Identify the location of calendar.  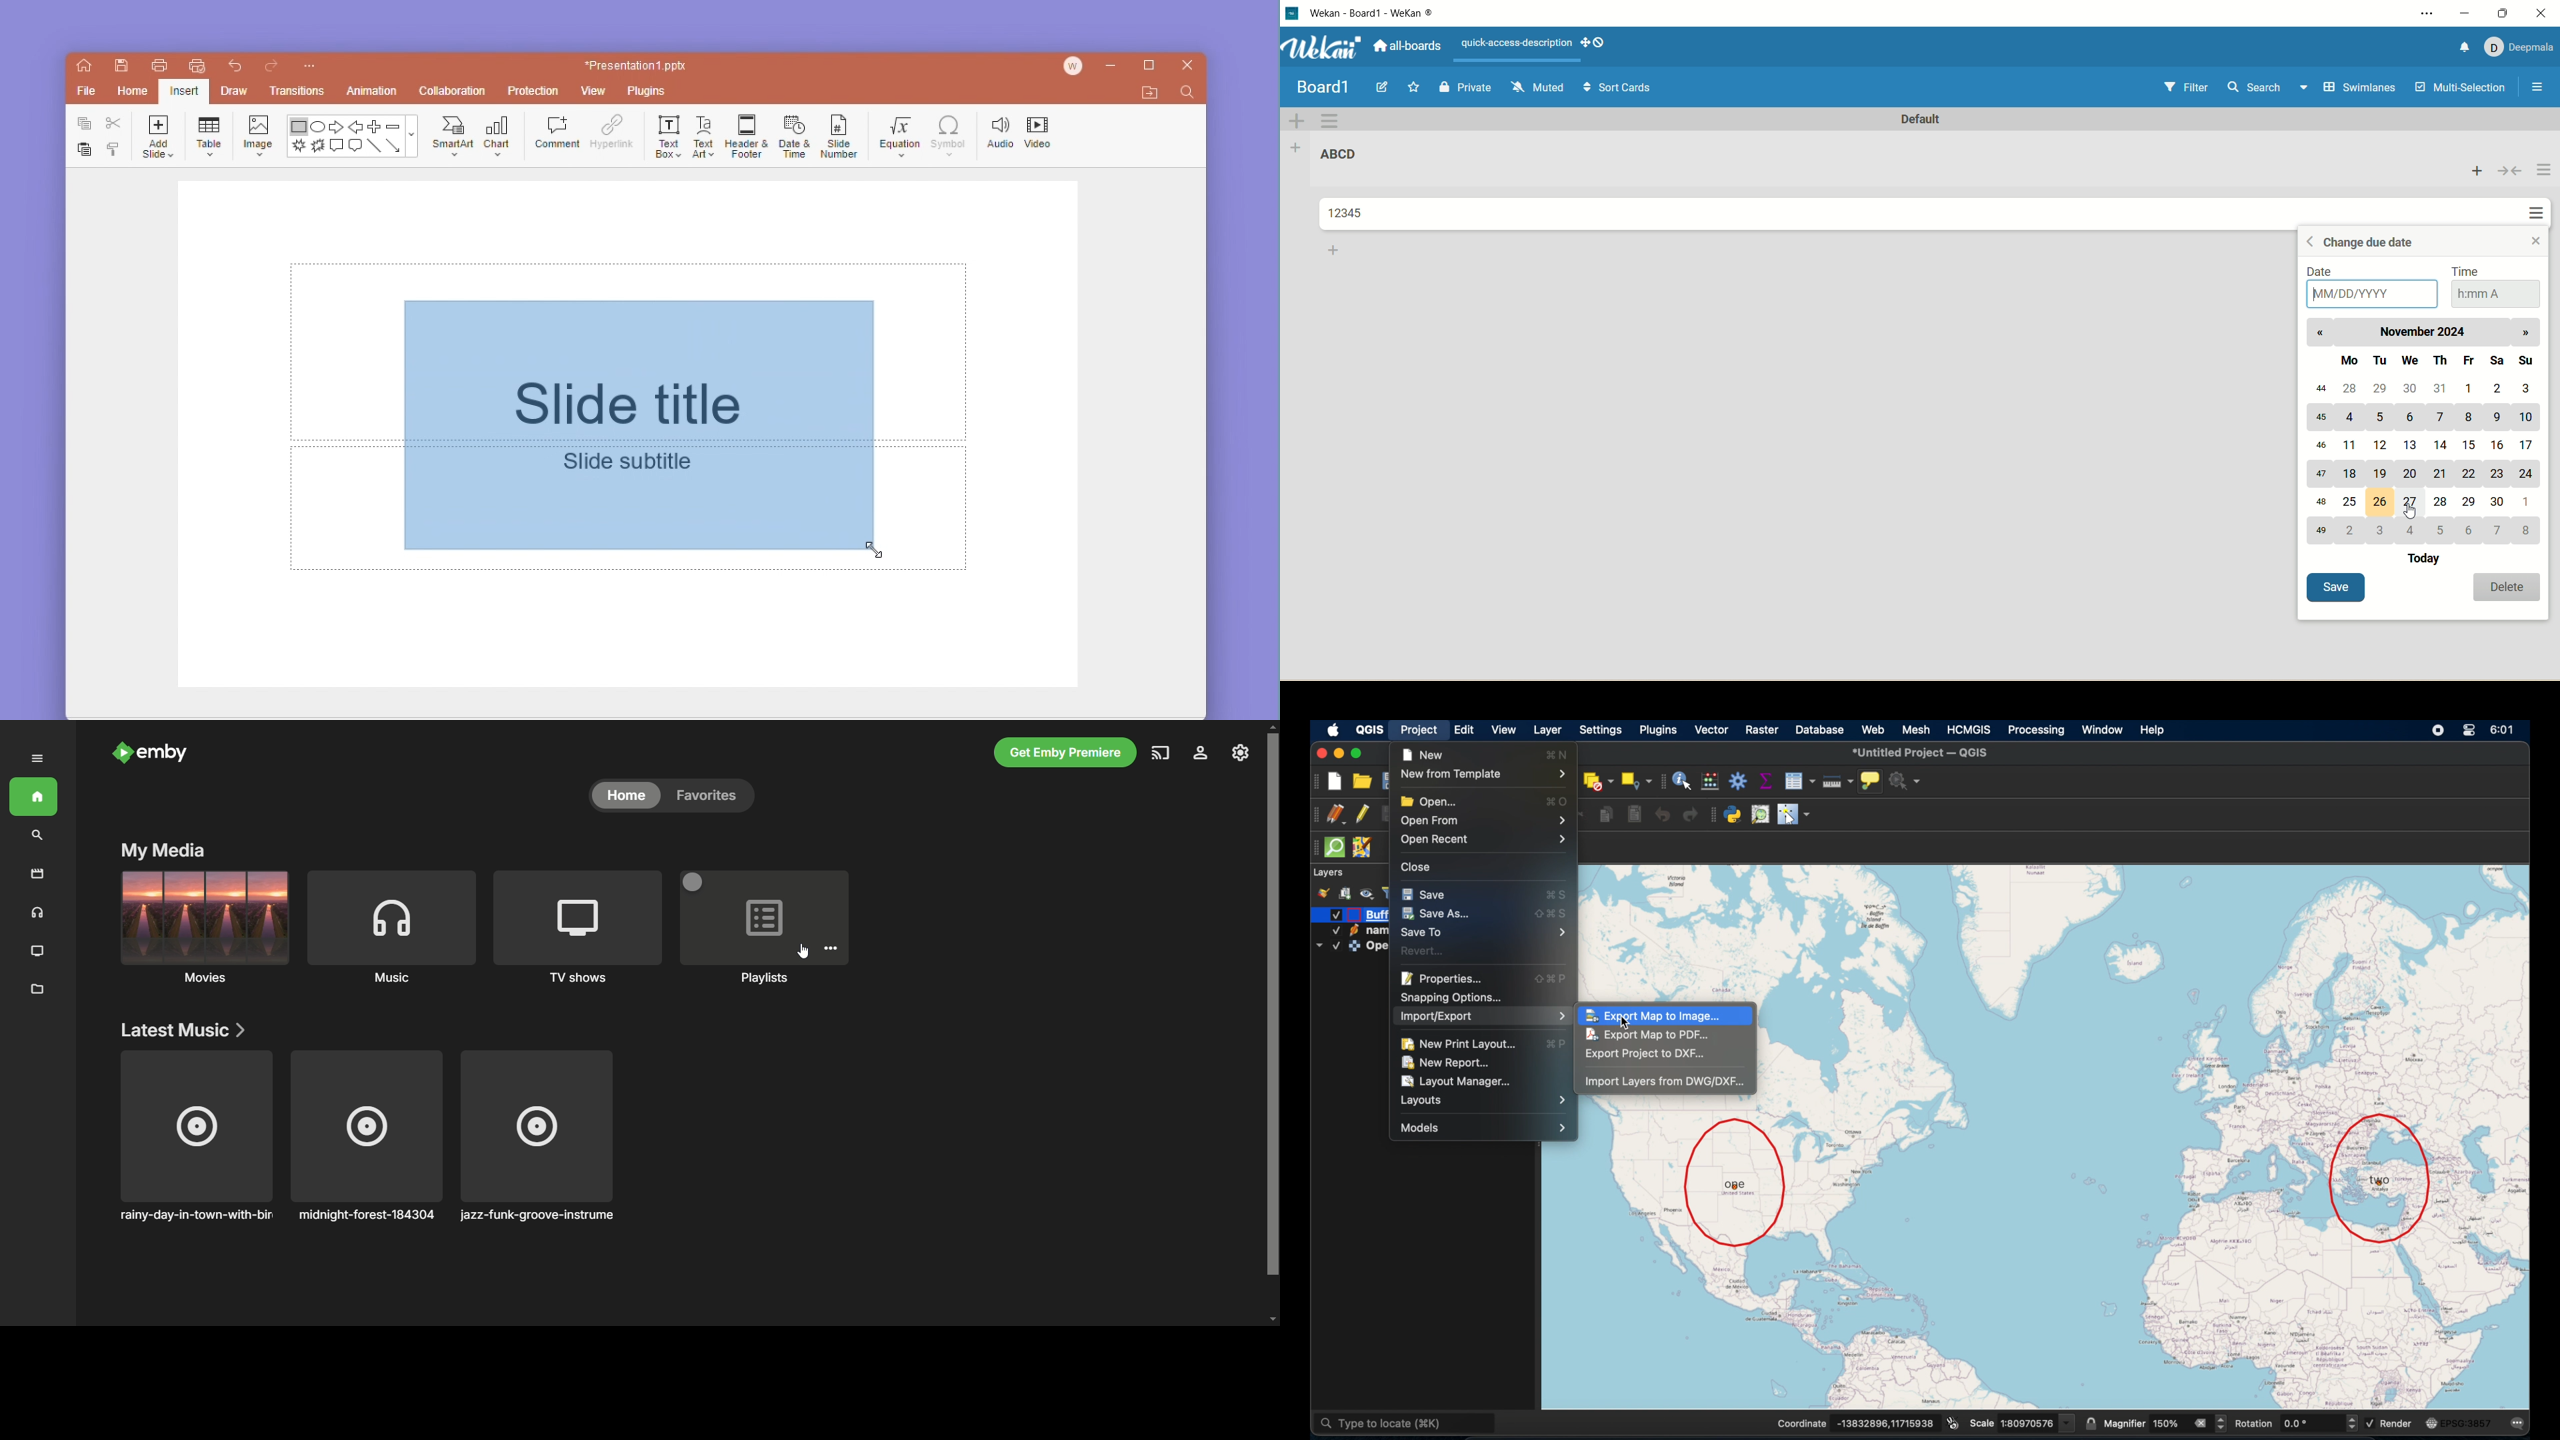
(2423, 461).